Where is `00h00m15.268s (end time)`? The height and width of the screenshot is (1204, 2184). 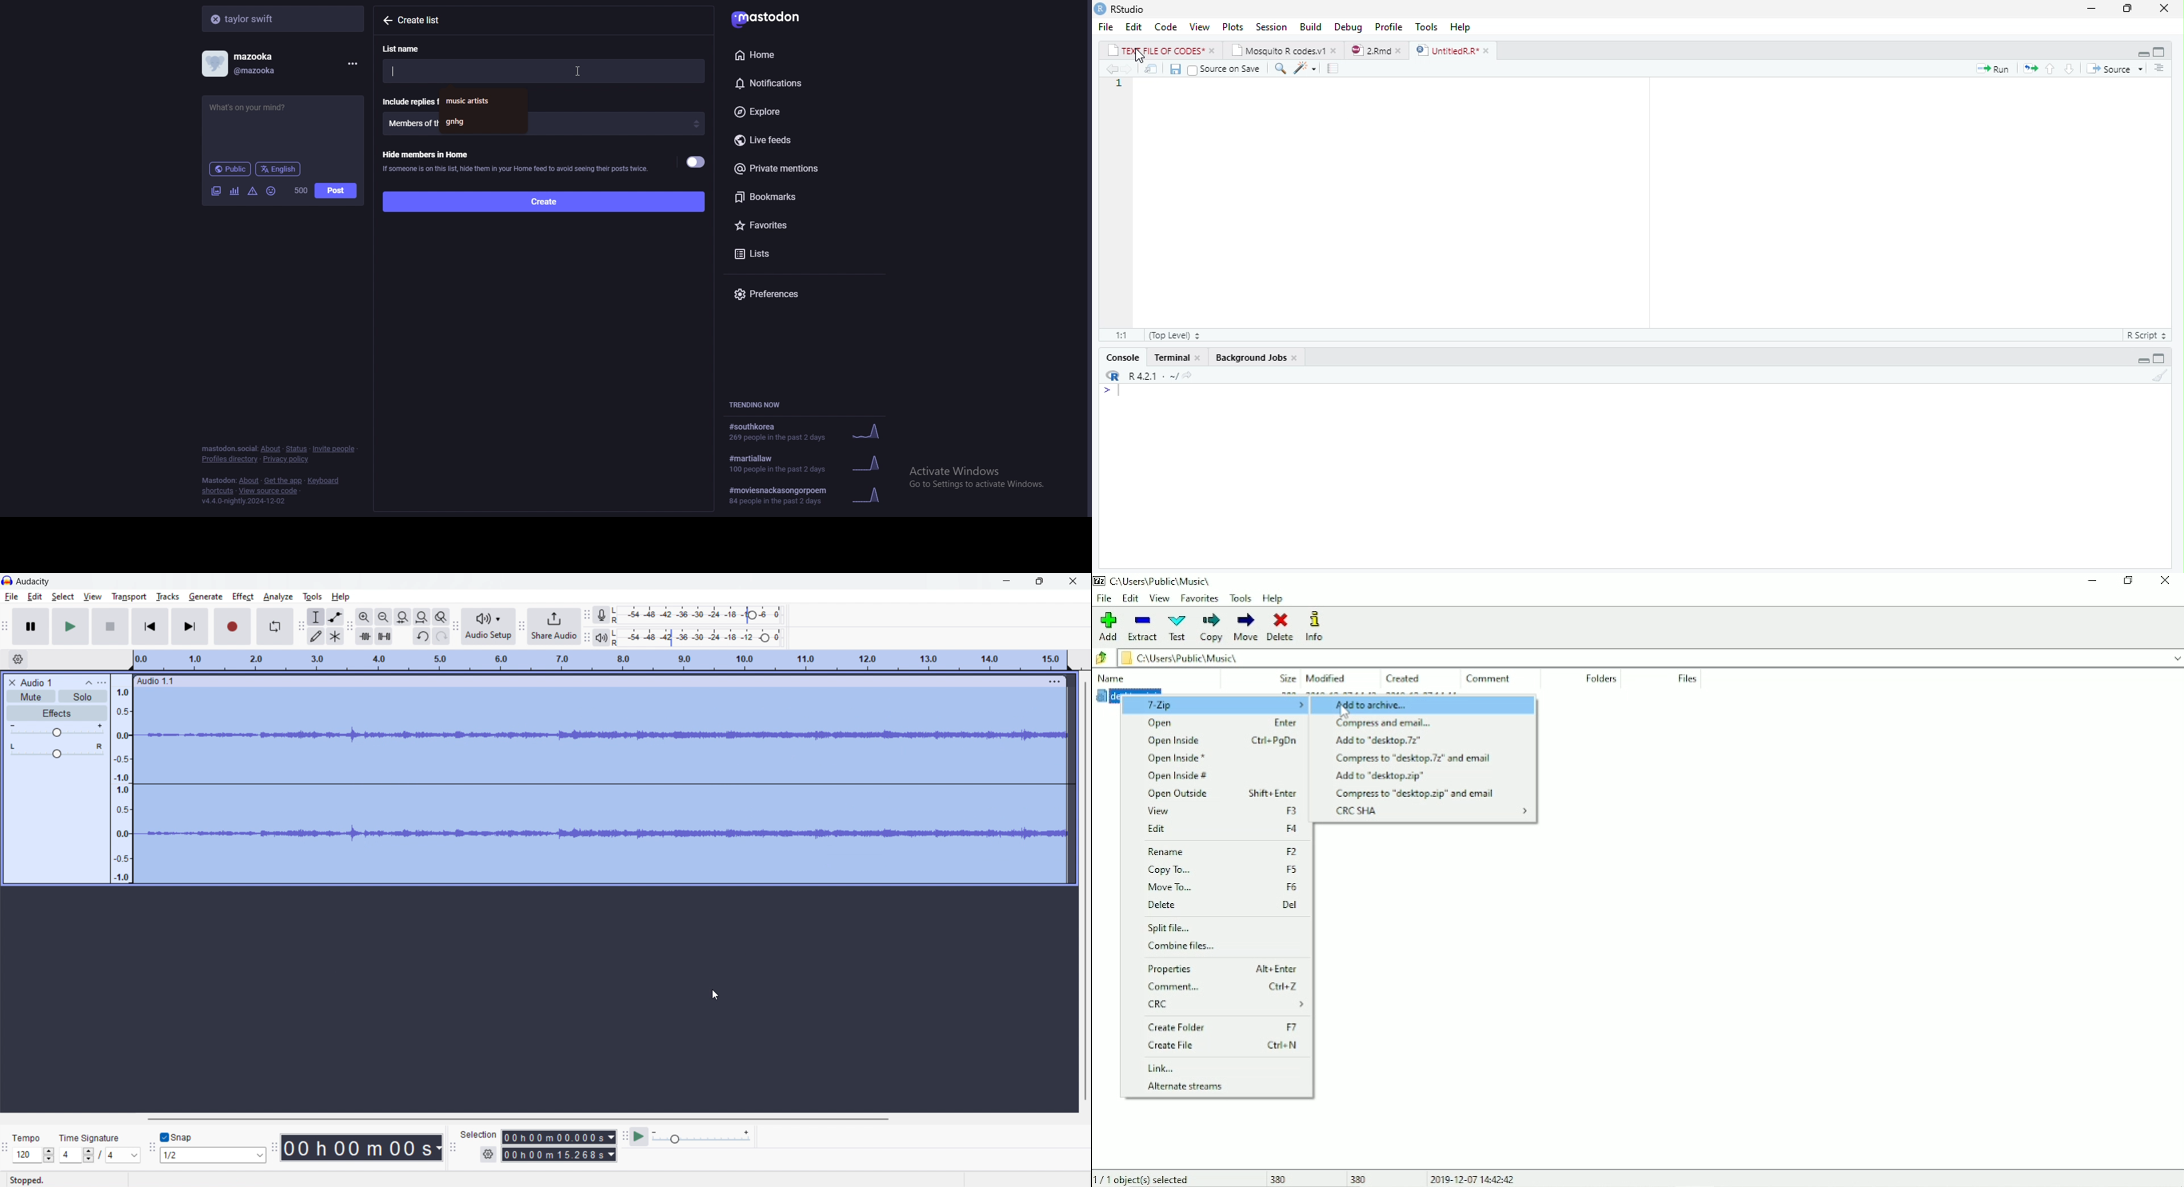
00h00m15.268s (end time) is located at coordinates (559, 1155).